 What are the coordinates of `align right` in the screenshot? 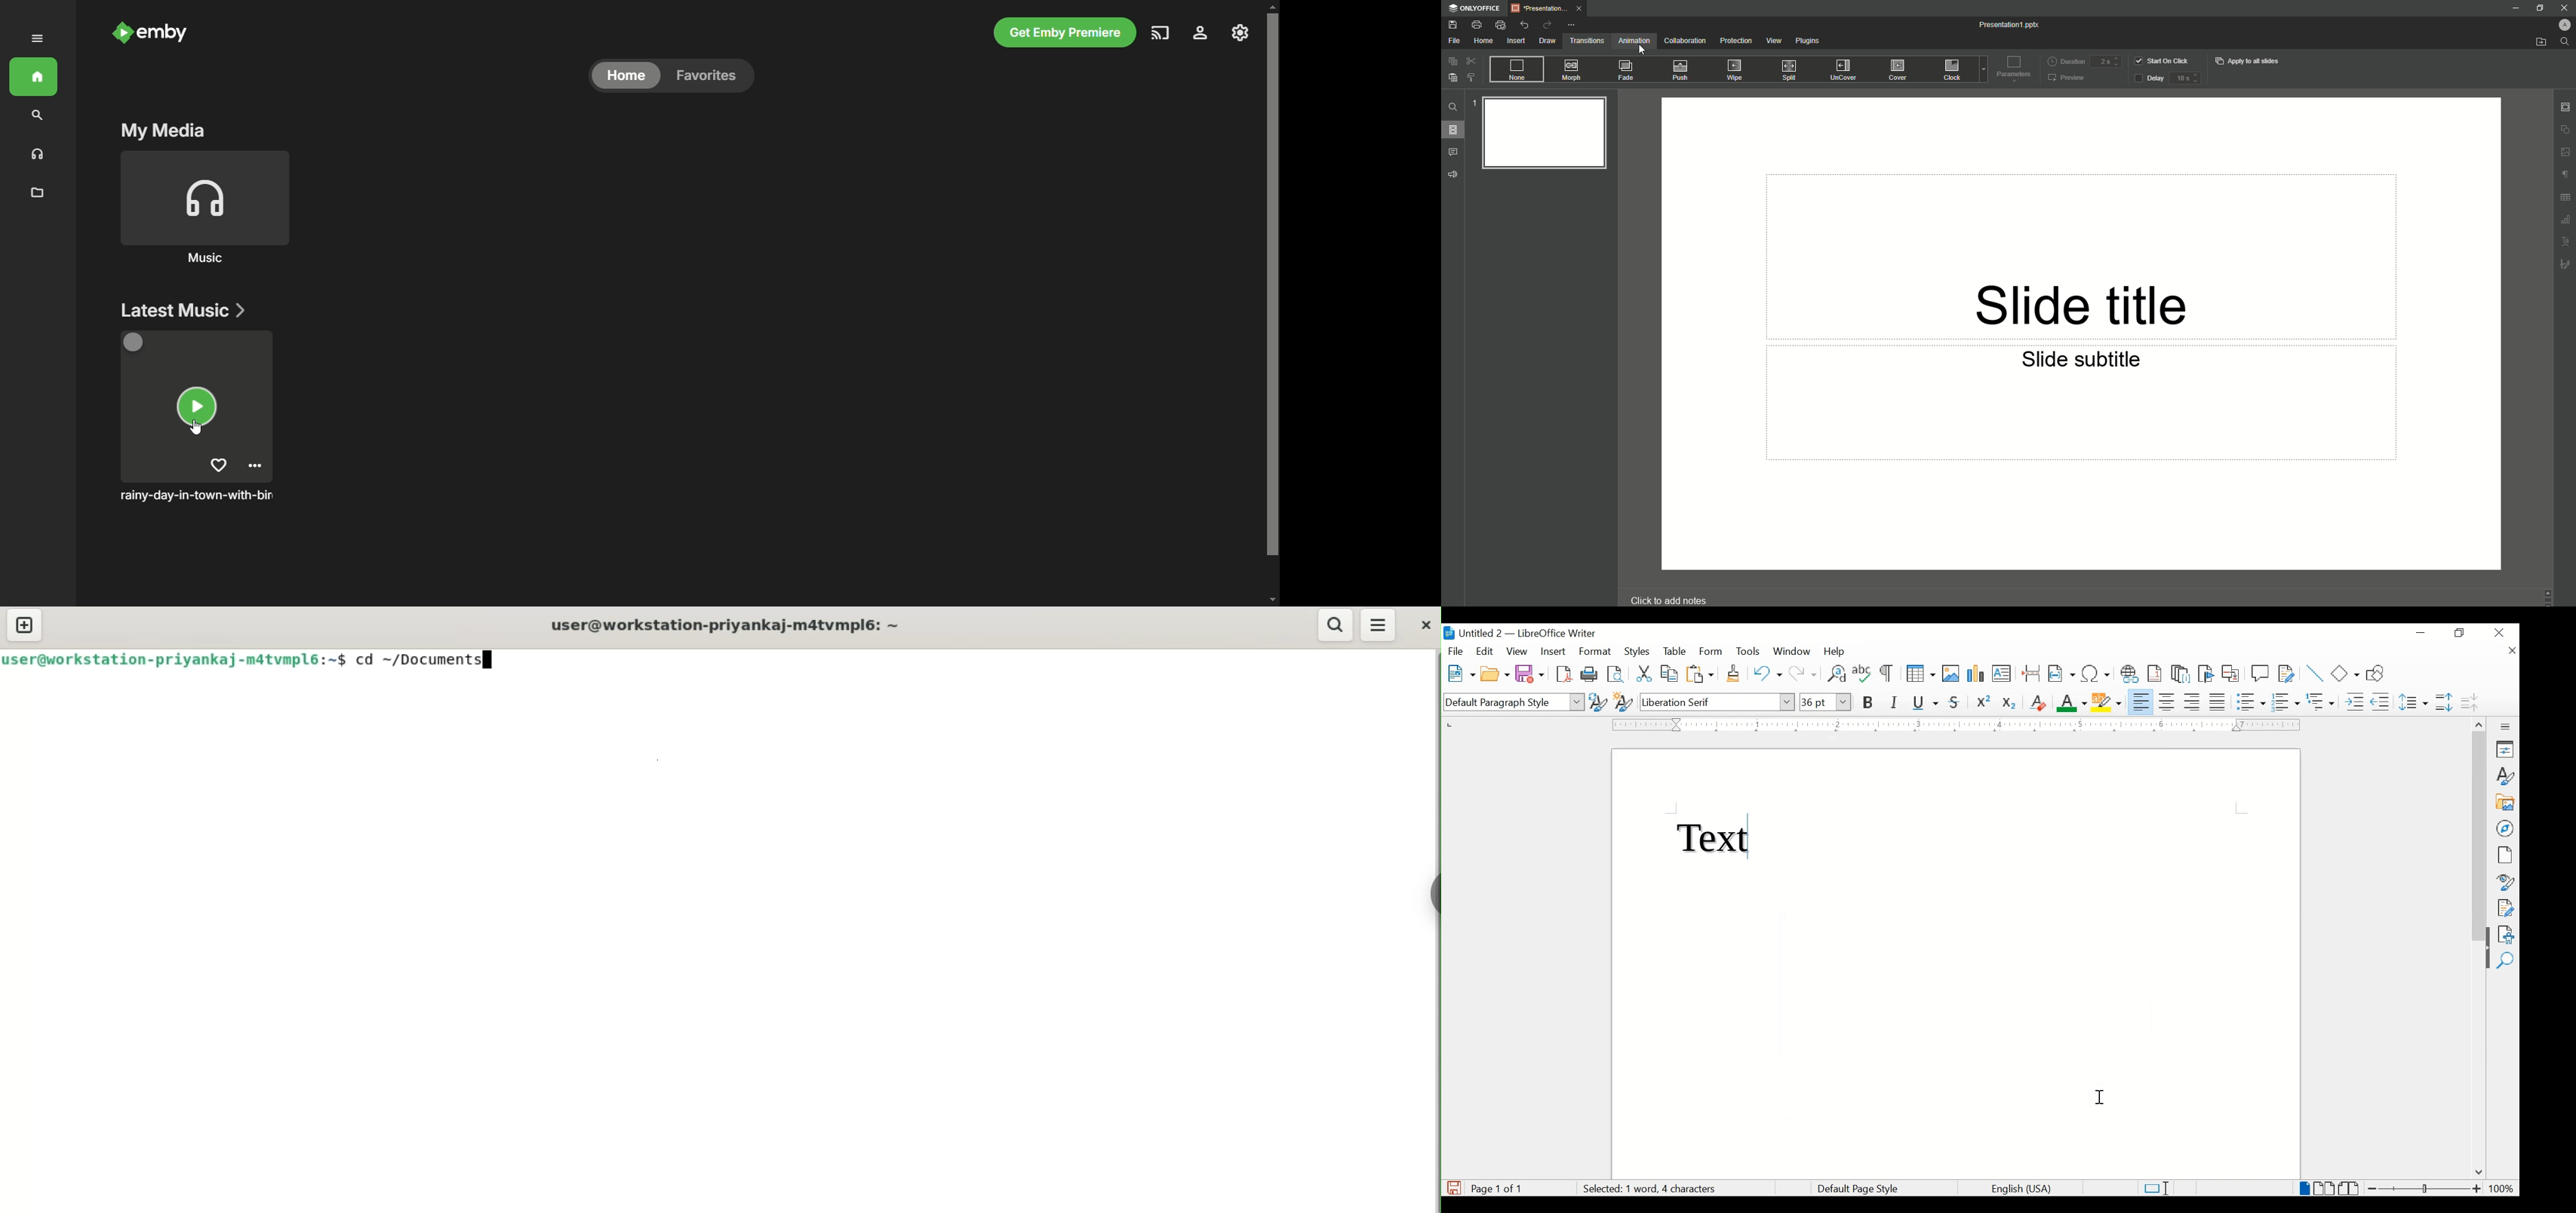 It's located at (2193, 702).